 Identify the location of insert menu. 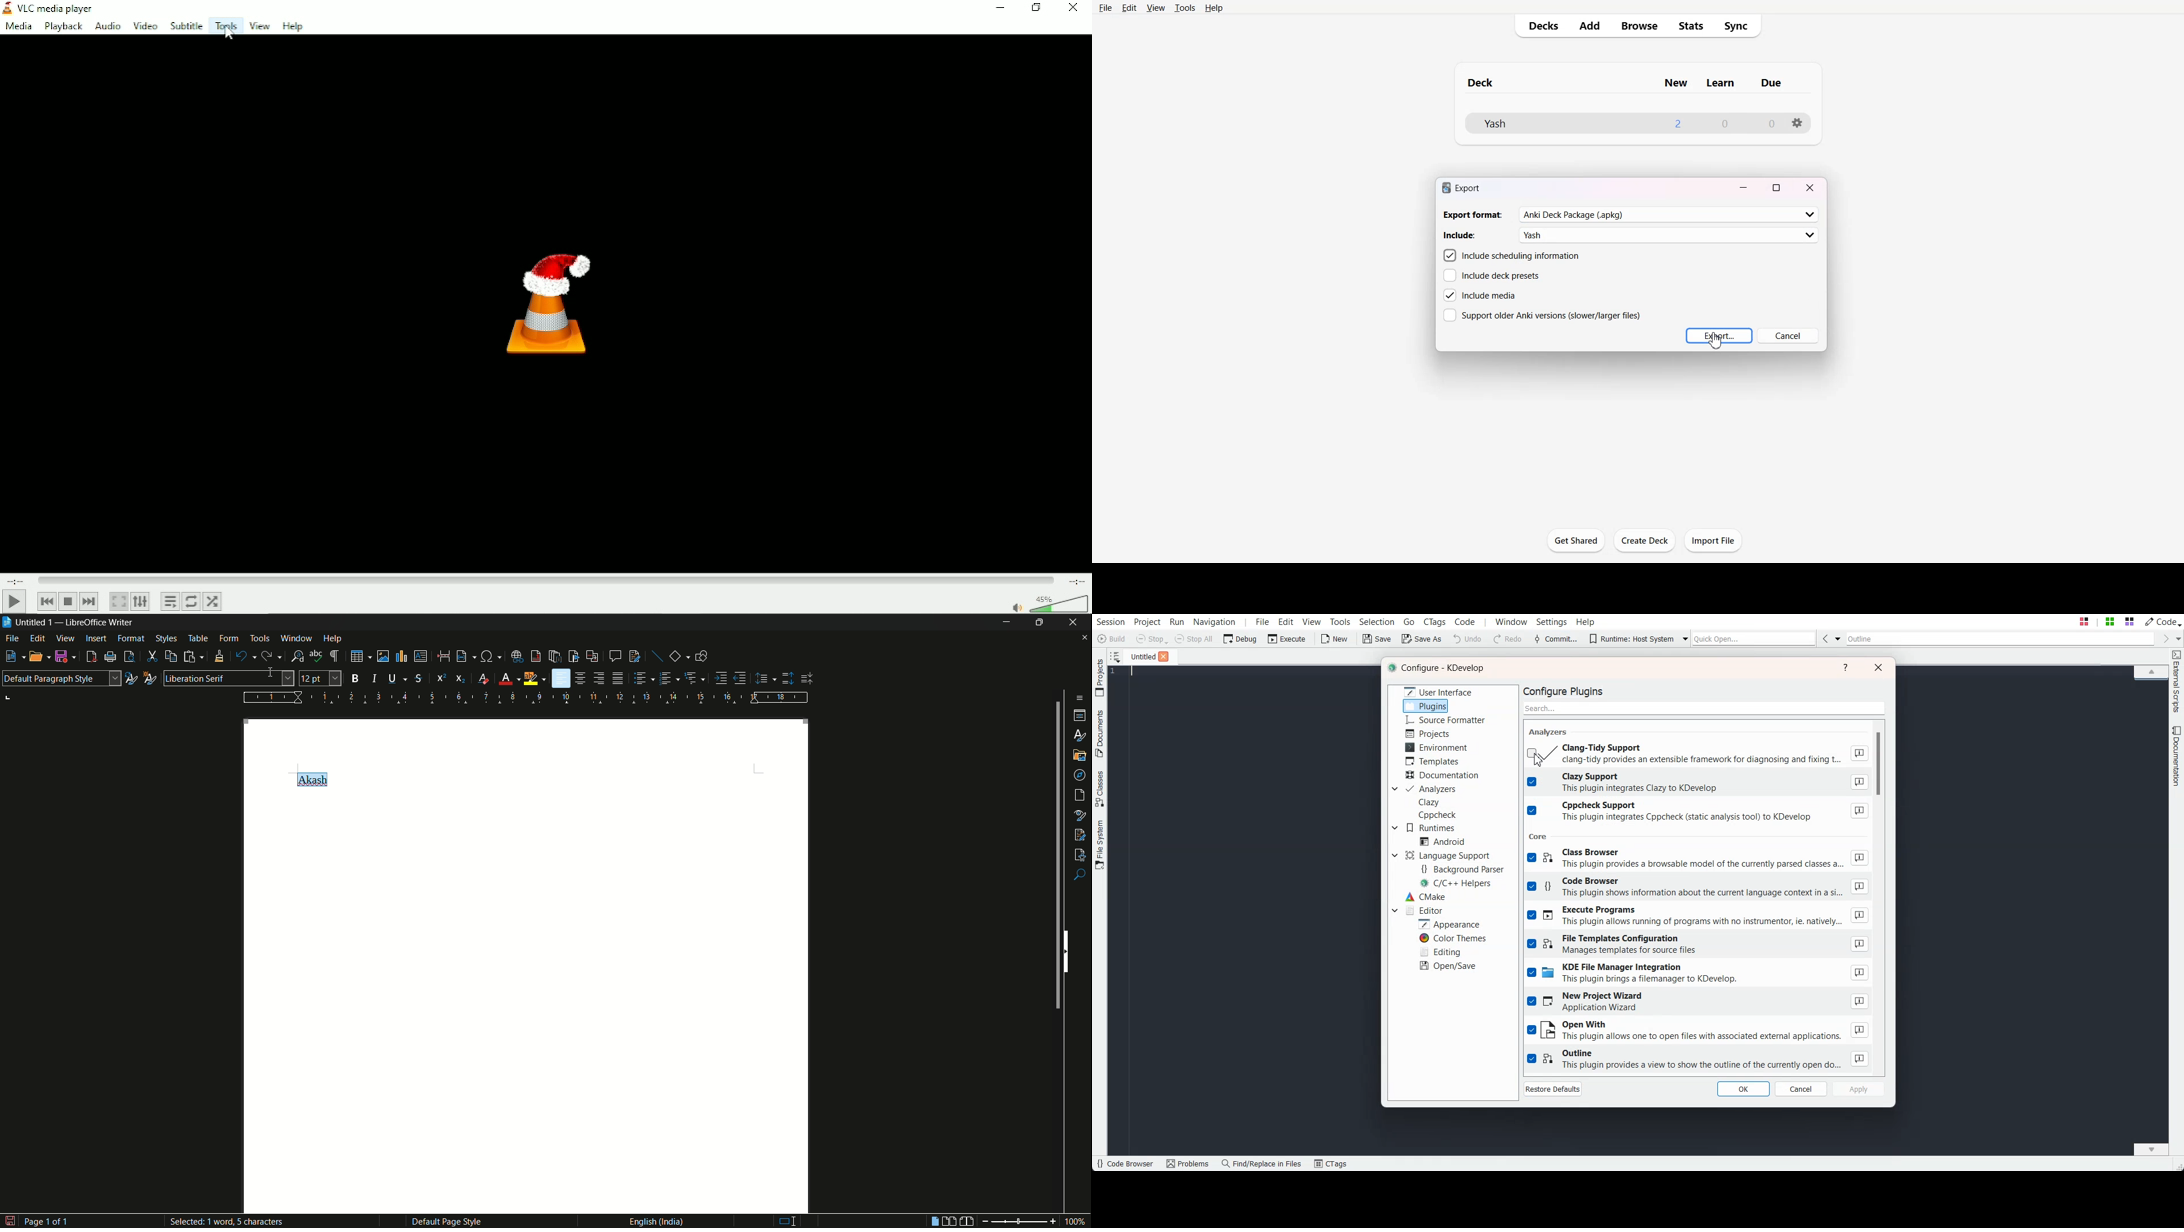
(96, 638).